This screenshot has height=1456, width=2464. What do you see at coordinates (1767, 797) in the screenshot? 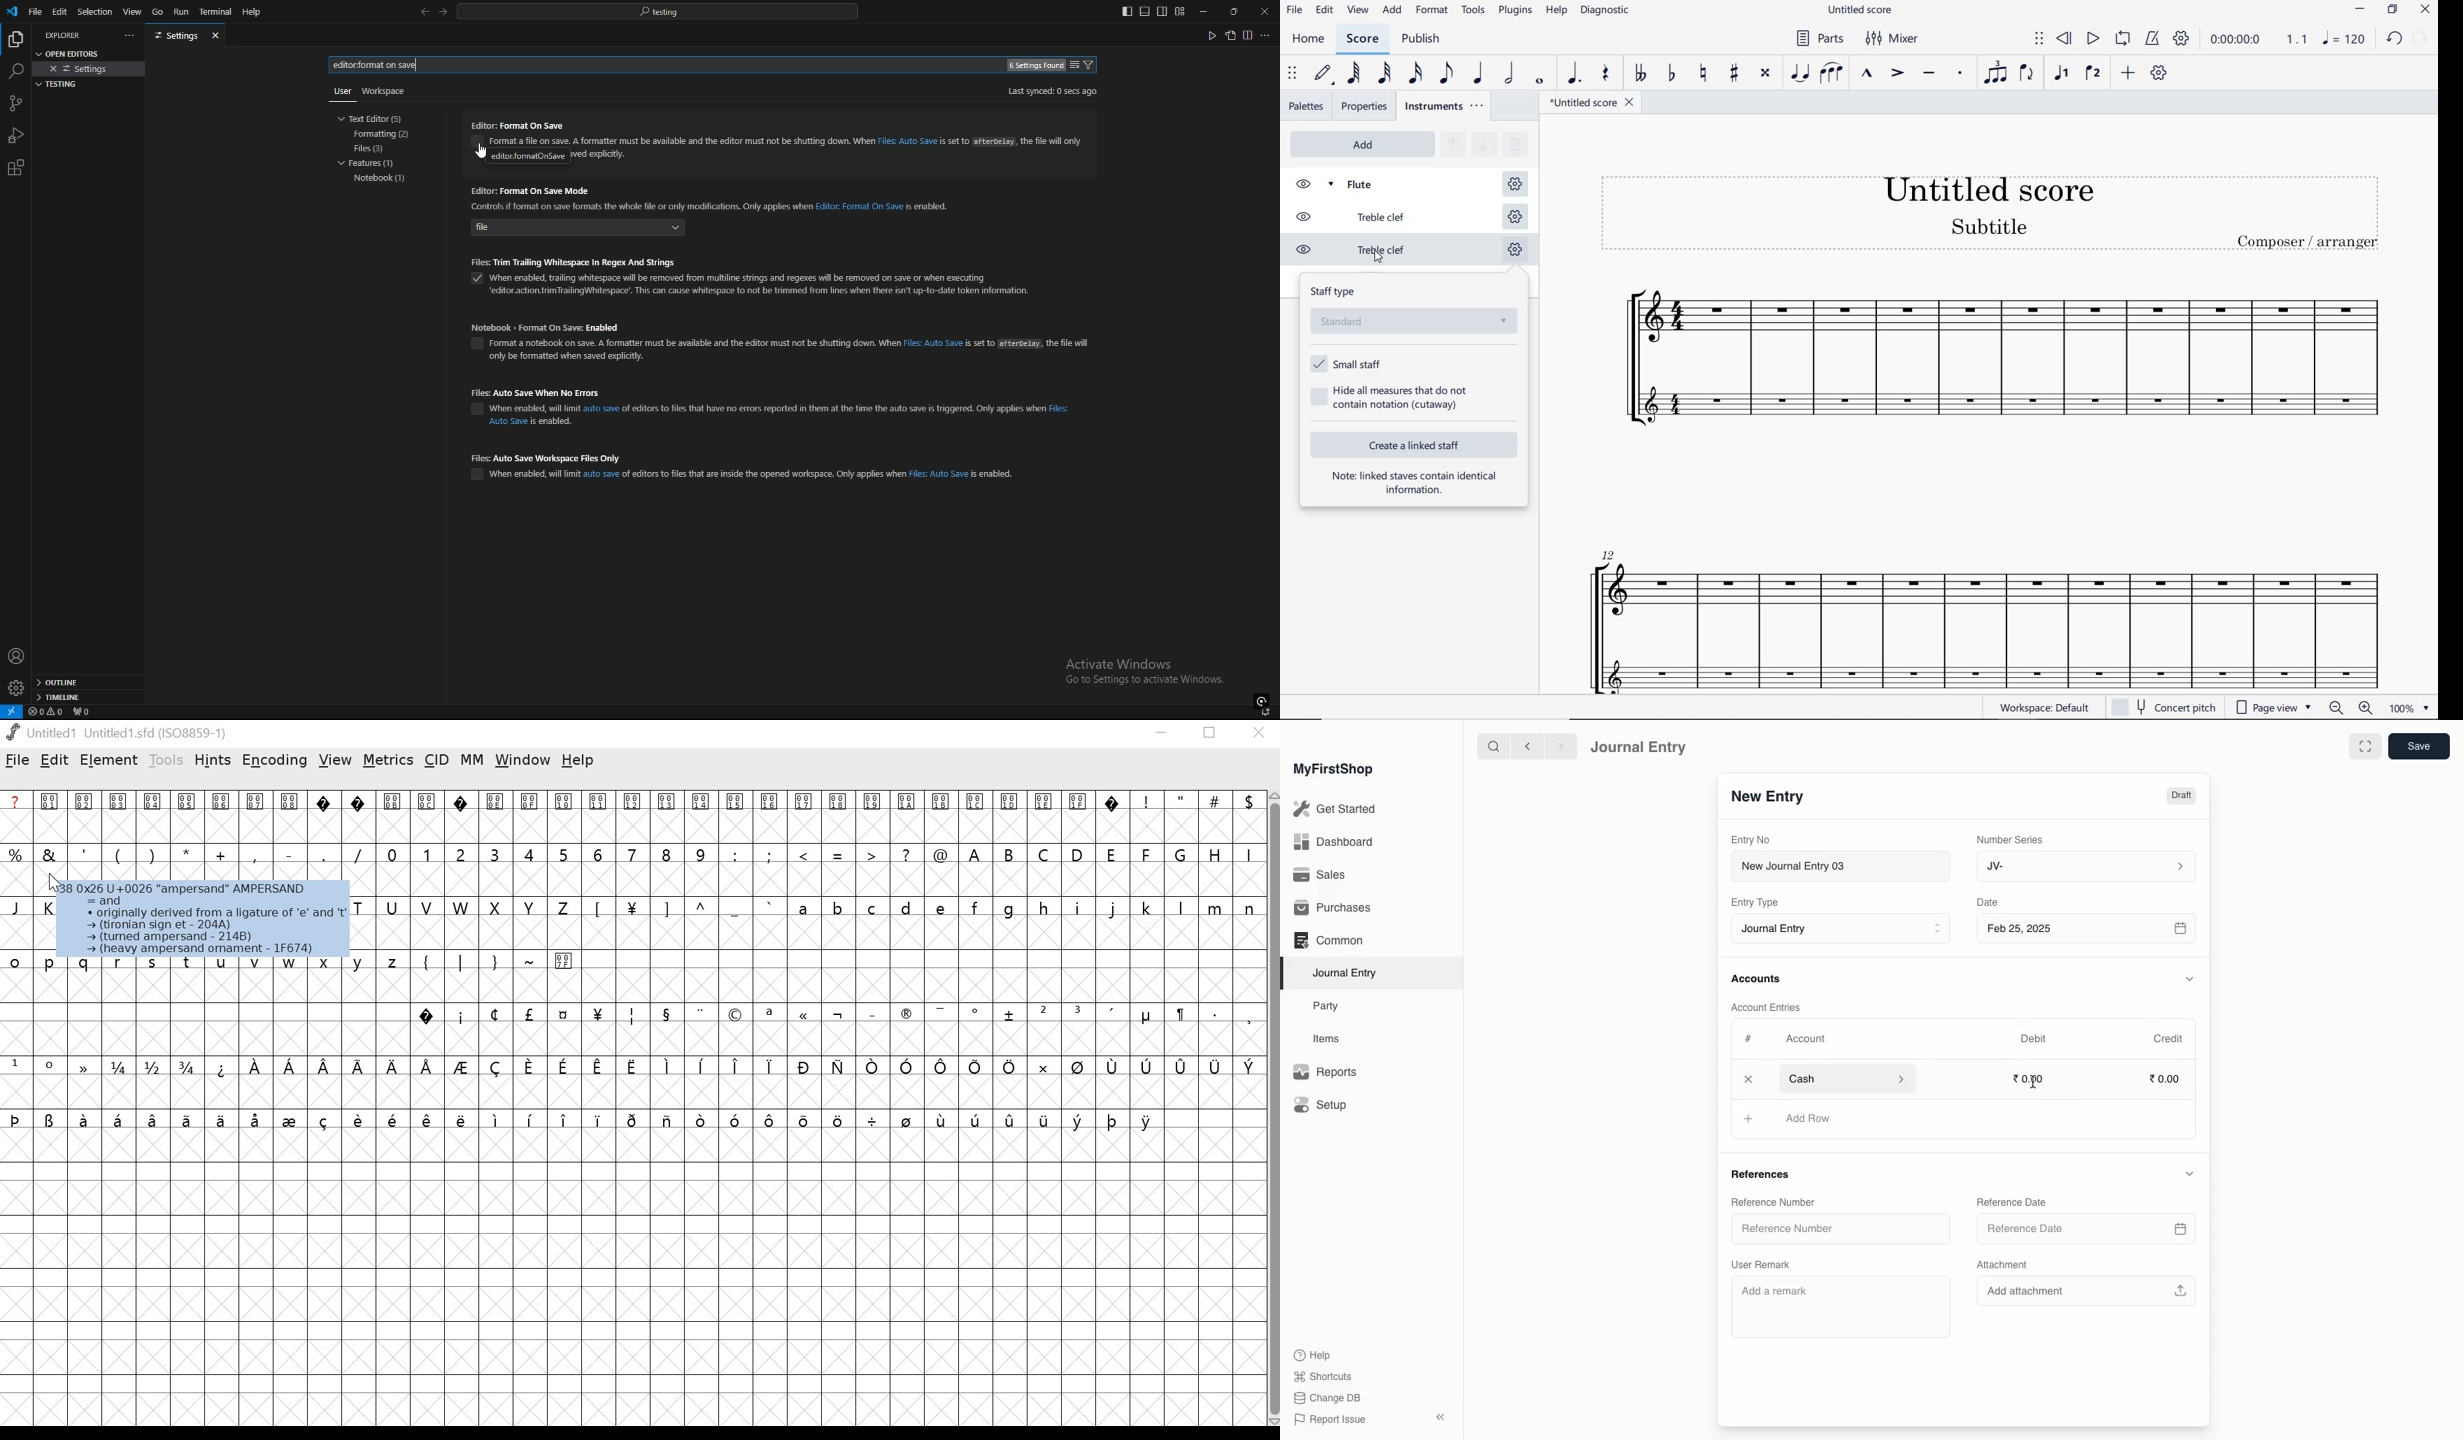
I see `New Entry` at bounding box center [1767, 797].